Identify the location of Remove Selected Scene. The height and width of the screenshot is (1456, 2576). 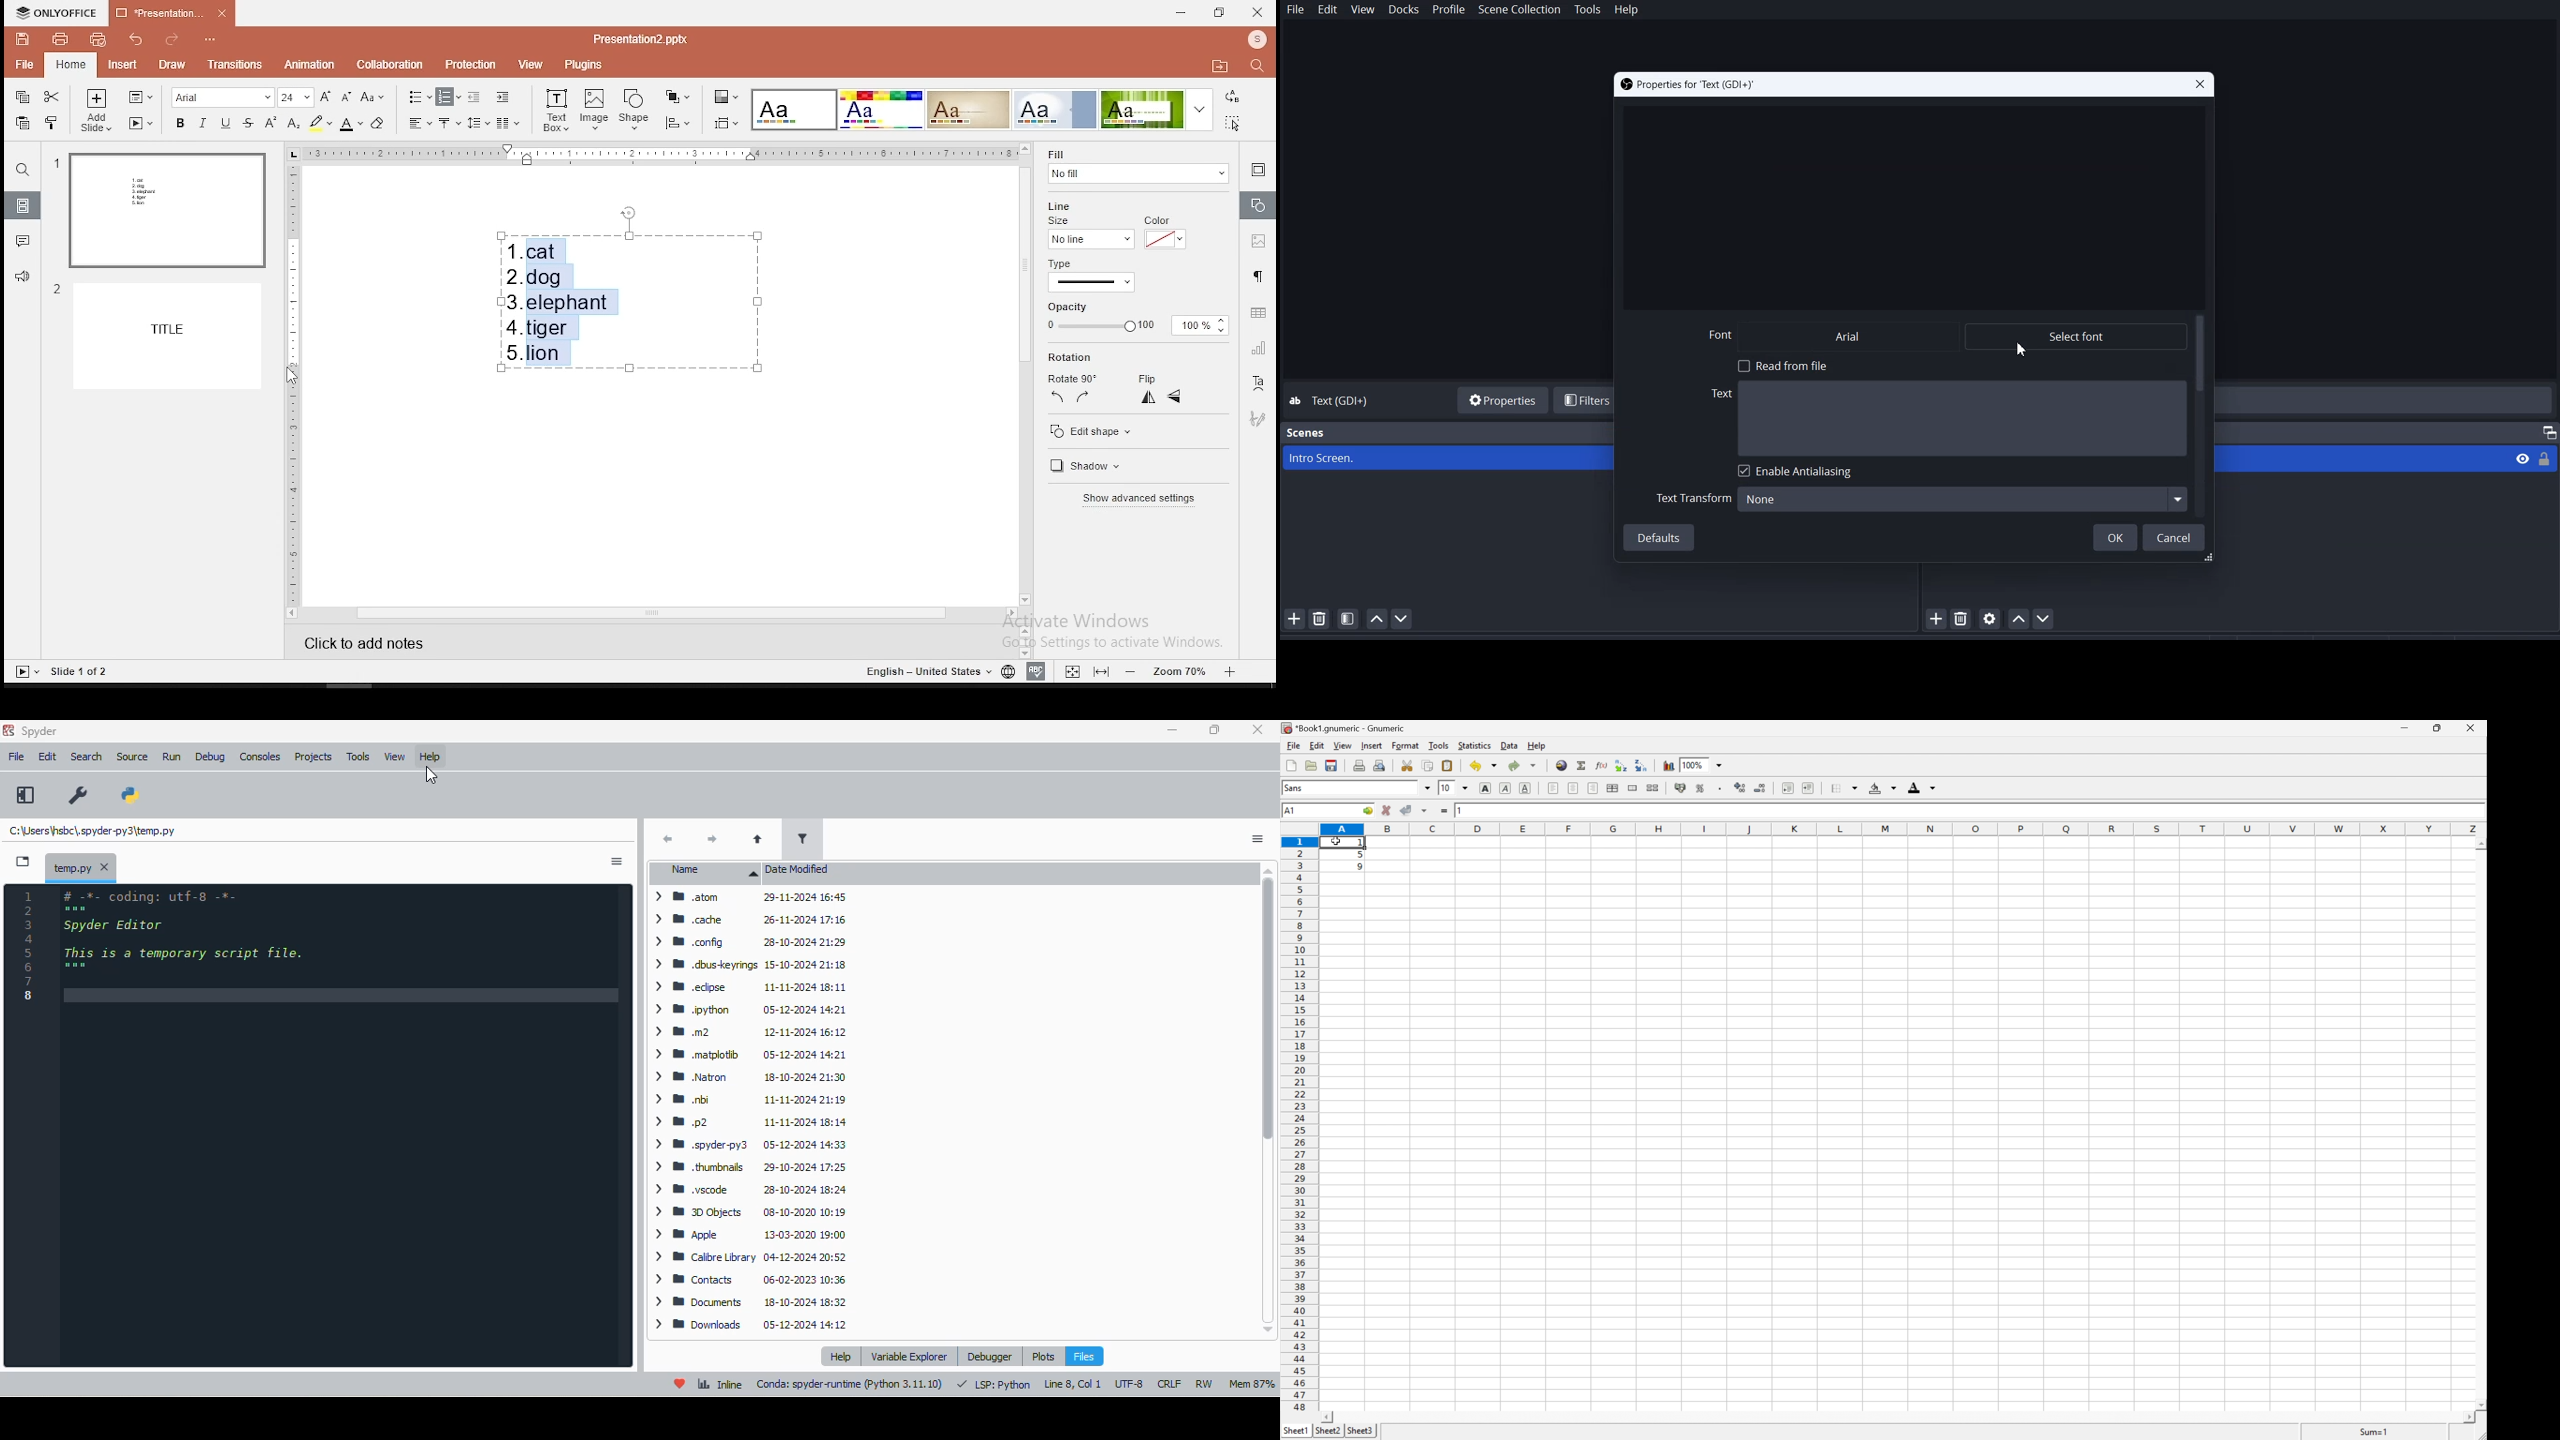
(1320, 618).